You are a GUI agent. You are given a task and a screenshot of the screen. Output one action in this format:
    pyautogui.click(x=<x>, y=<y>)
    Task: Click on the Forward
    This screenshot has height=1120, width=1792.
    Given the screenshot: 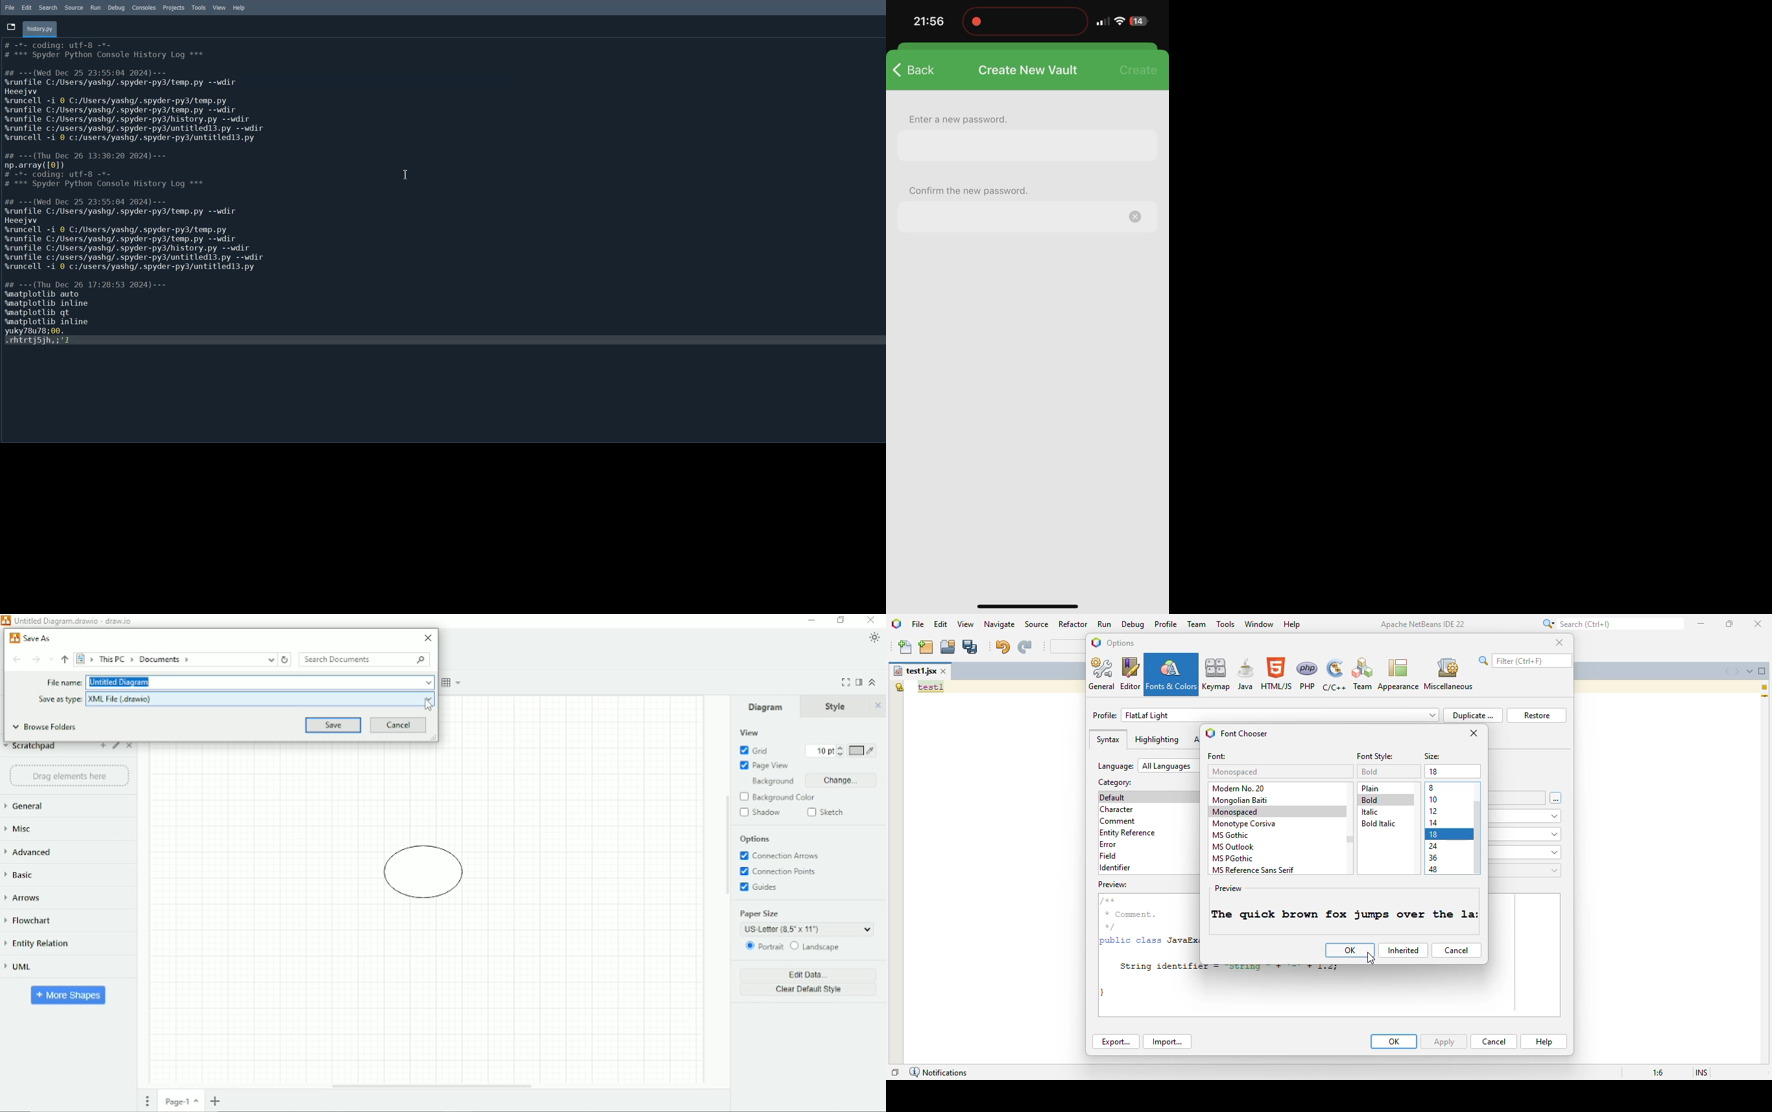 What is the action you would take?
    pyautogui.click(x=36, y=660)
    